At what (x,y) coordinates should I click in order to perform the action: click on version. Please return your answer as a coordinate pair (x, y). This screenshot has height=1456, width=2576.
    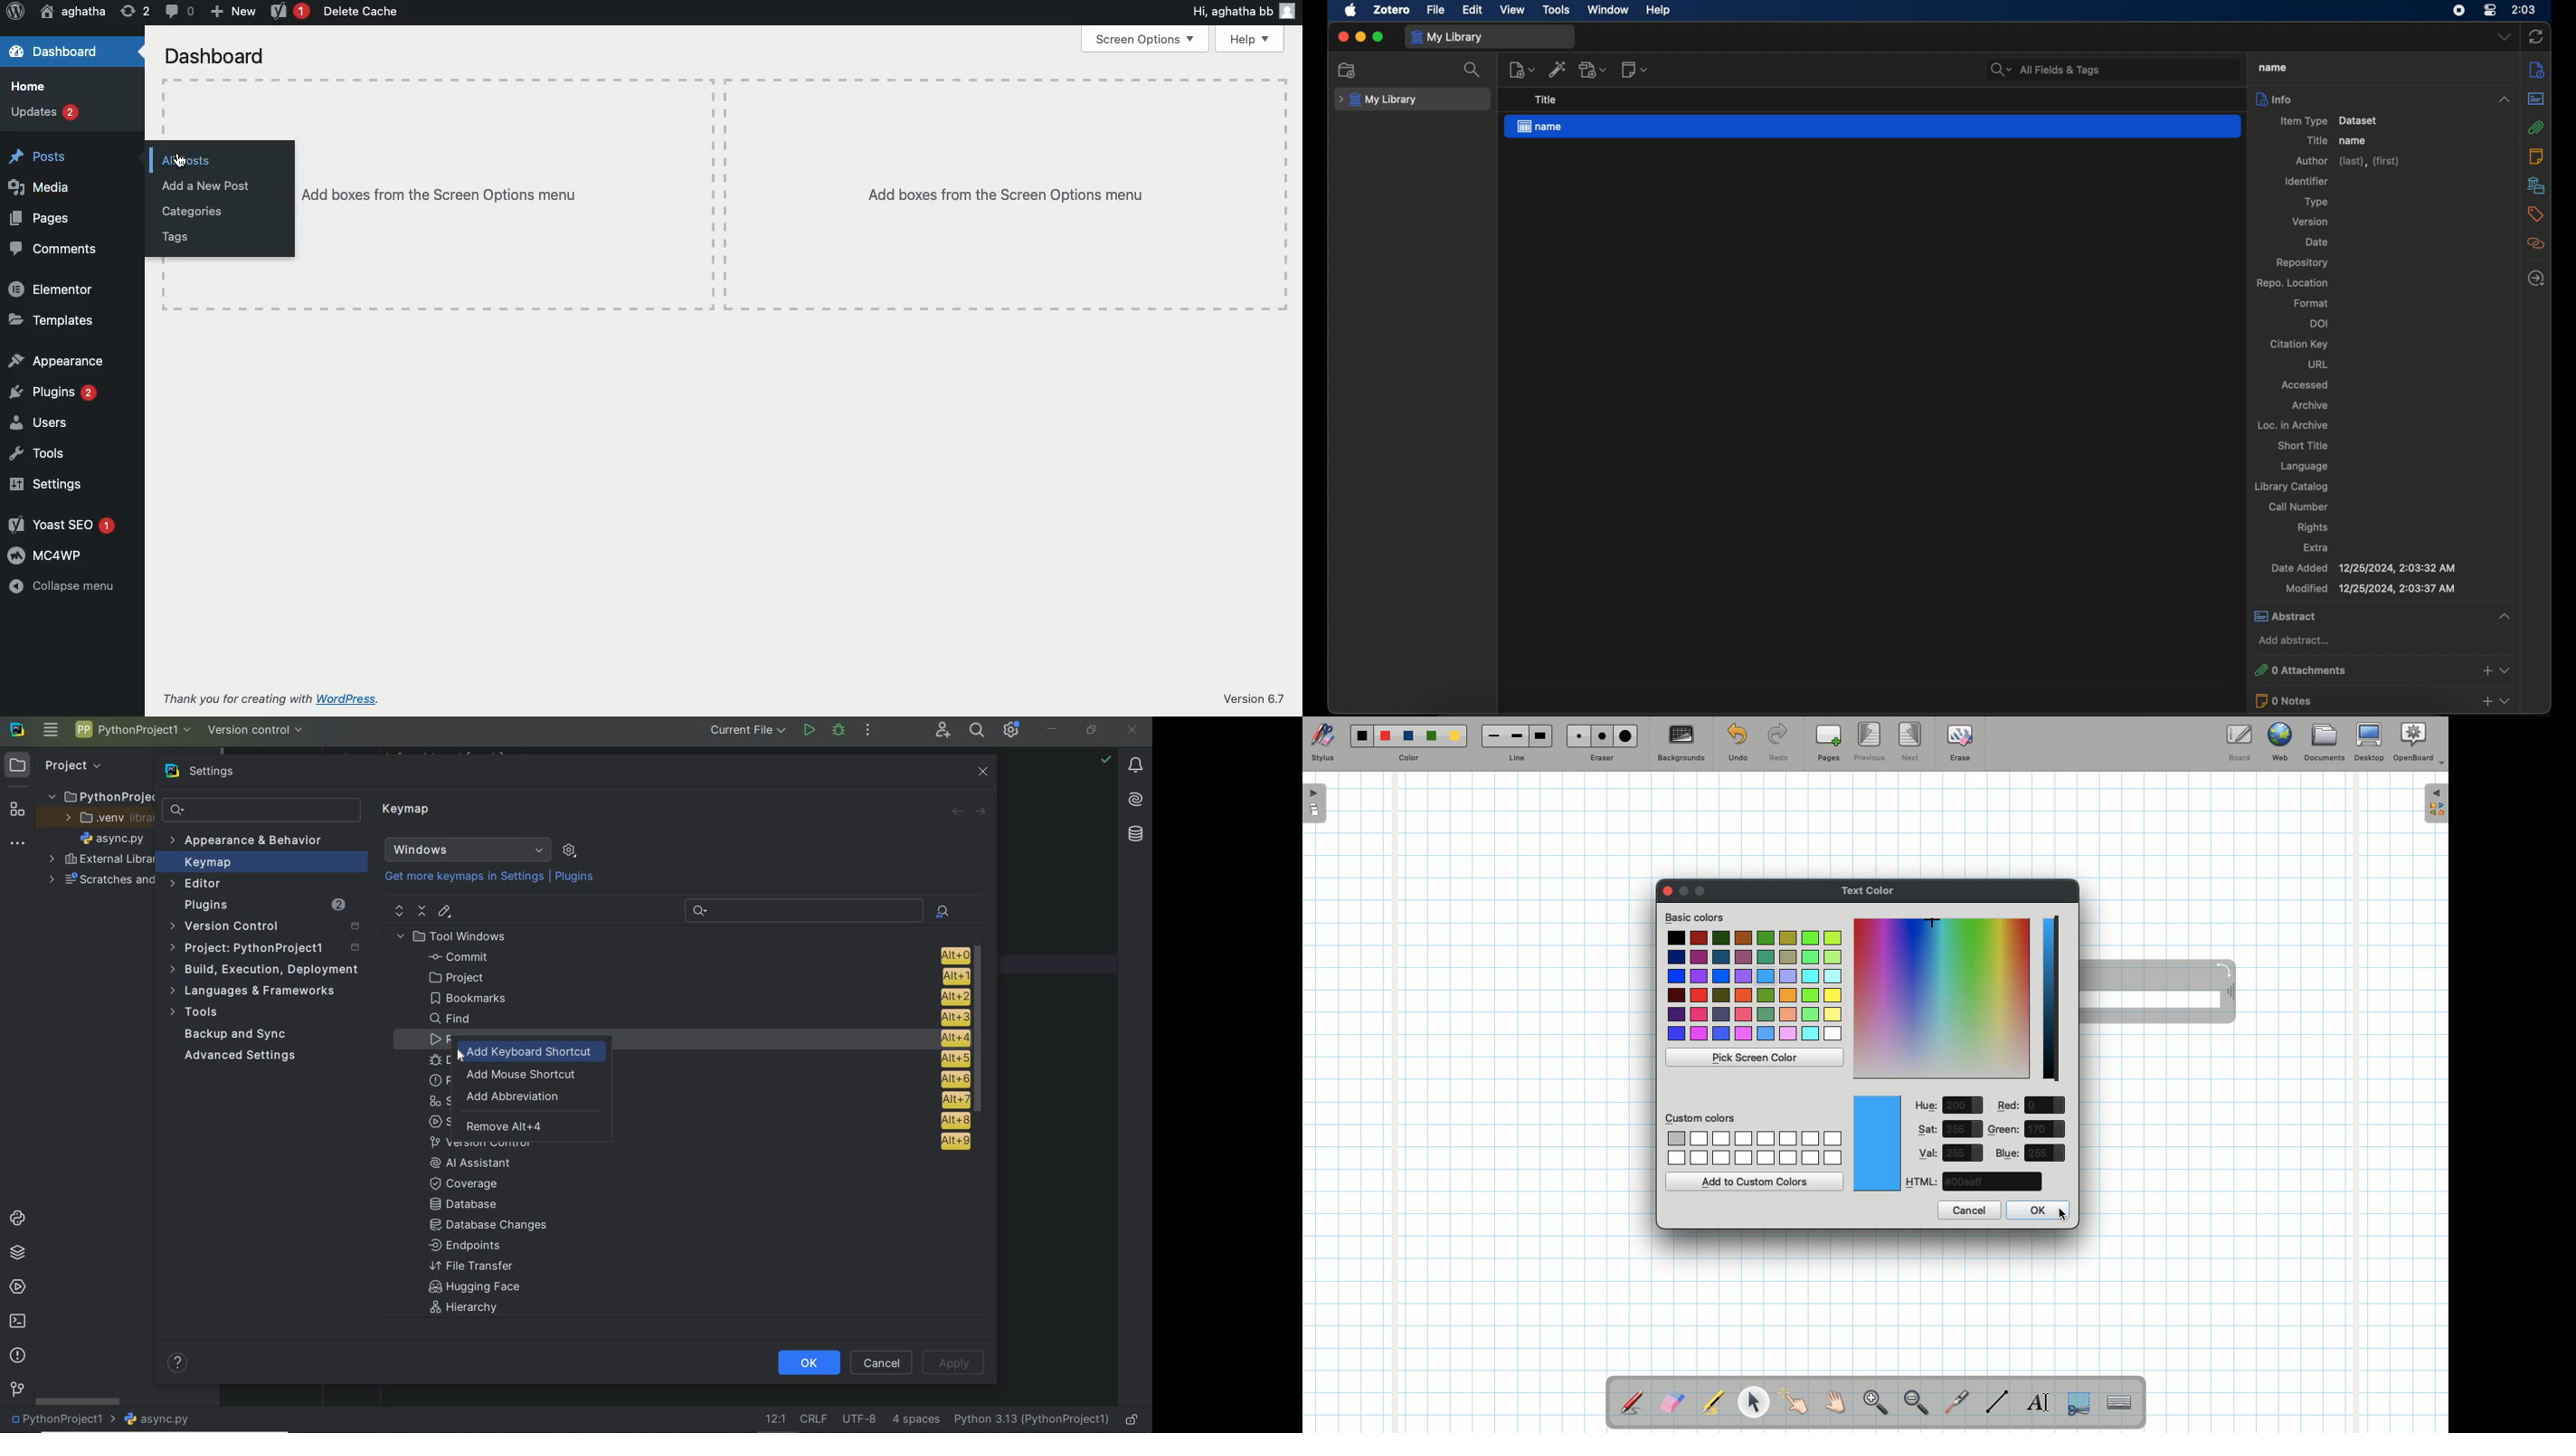
    Looking at the image, I should click on (2310, 221).